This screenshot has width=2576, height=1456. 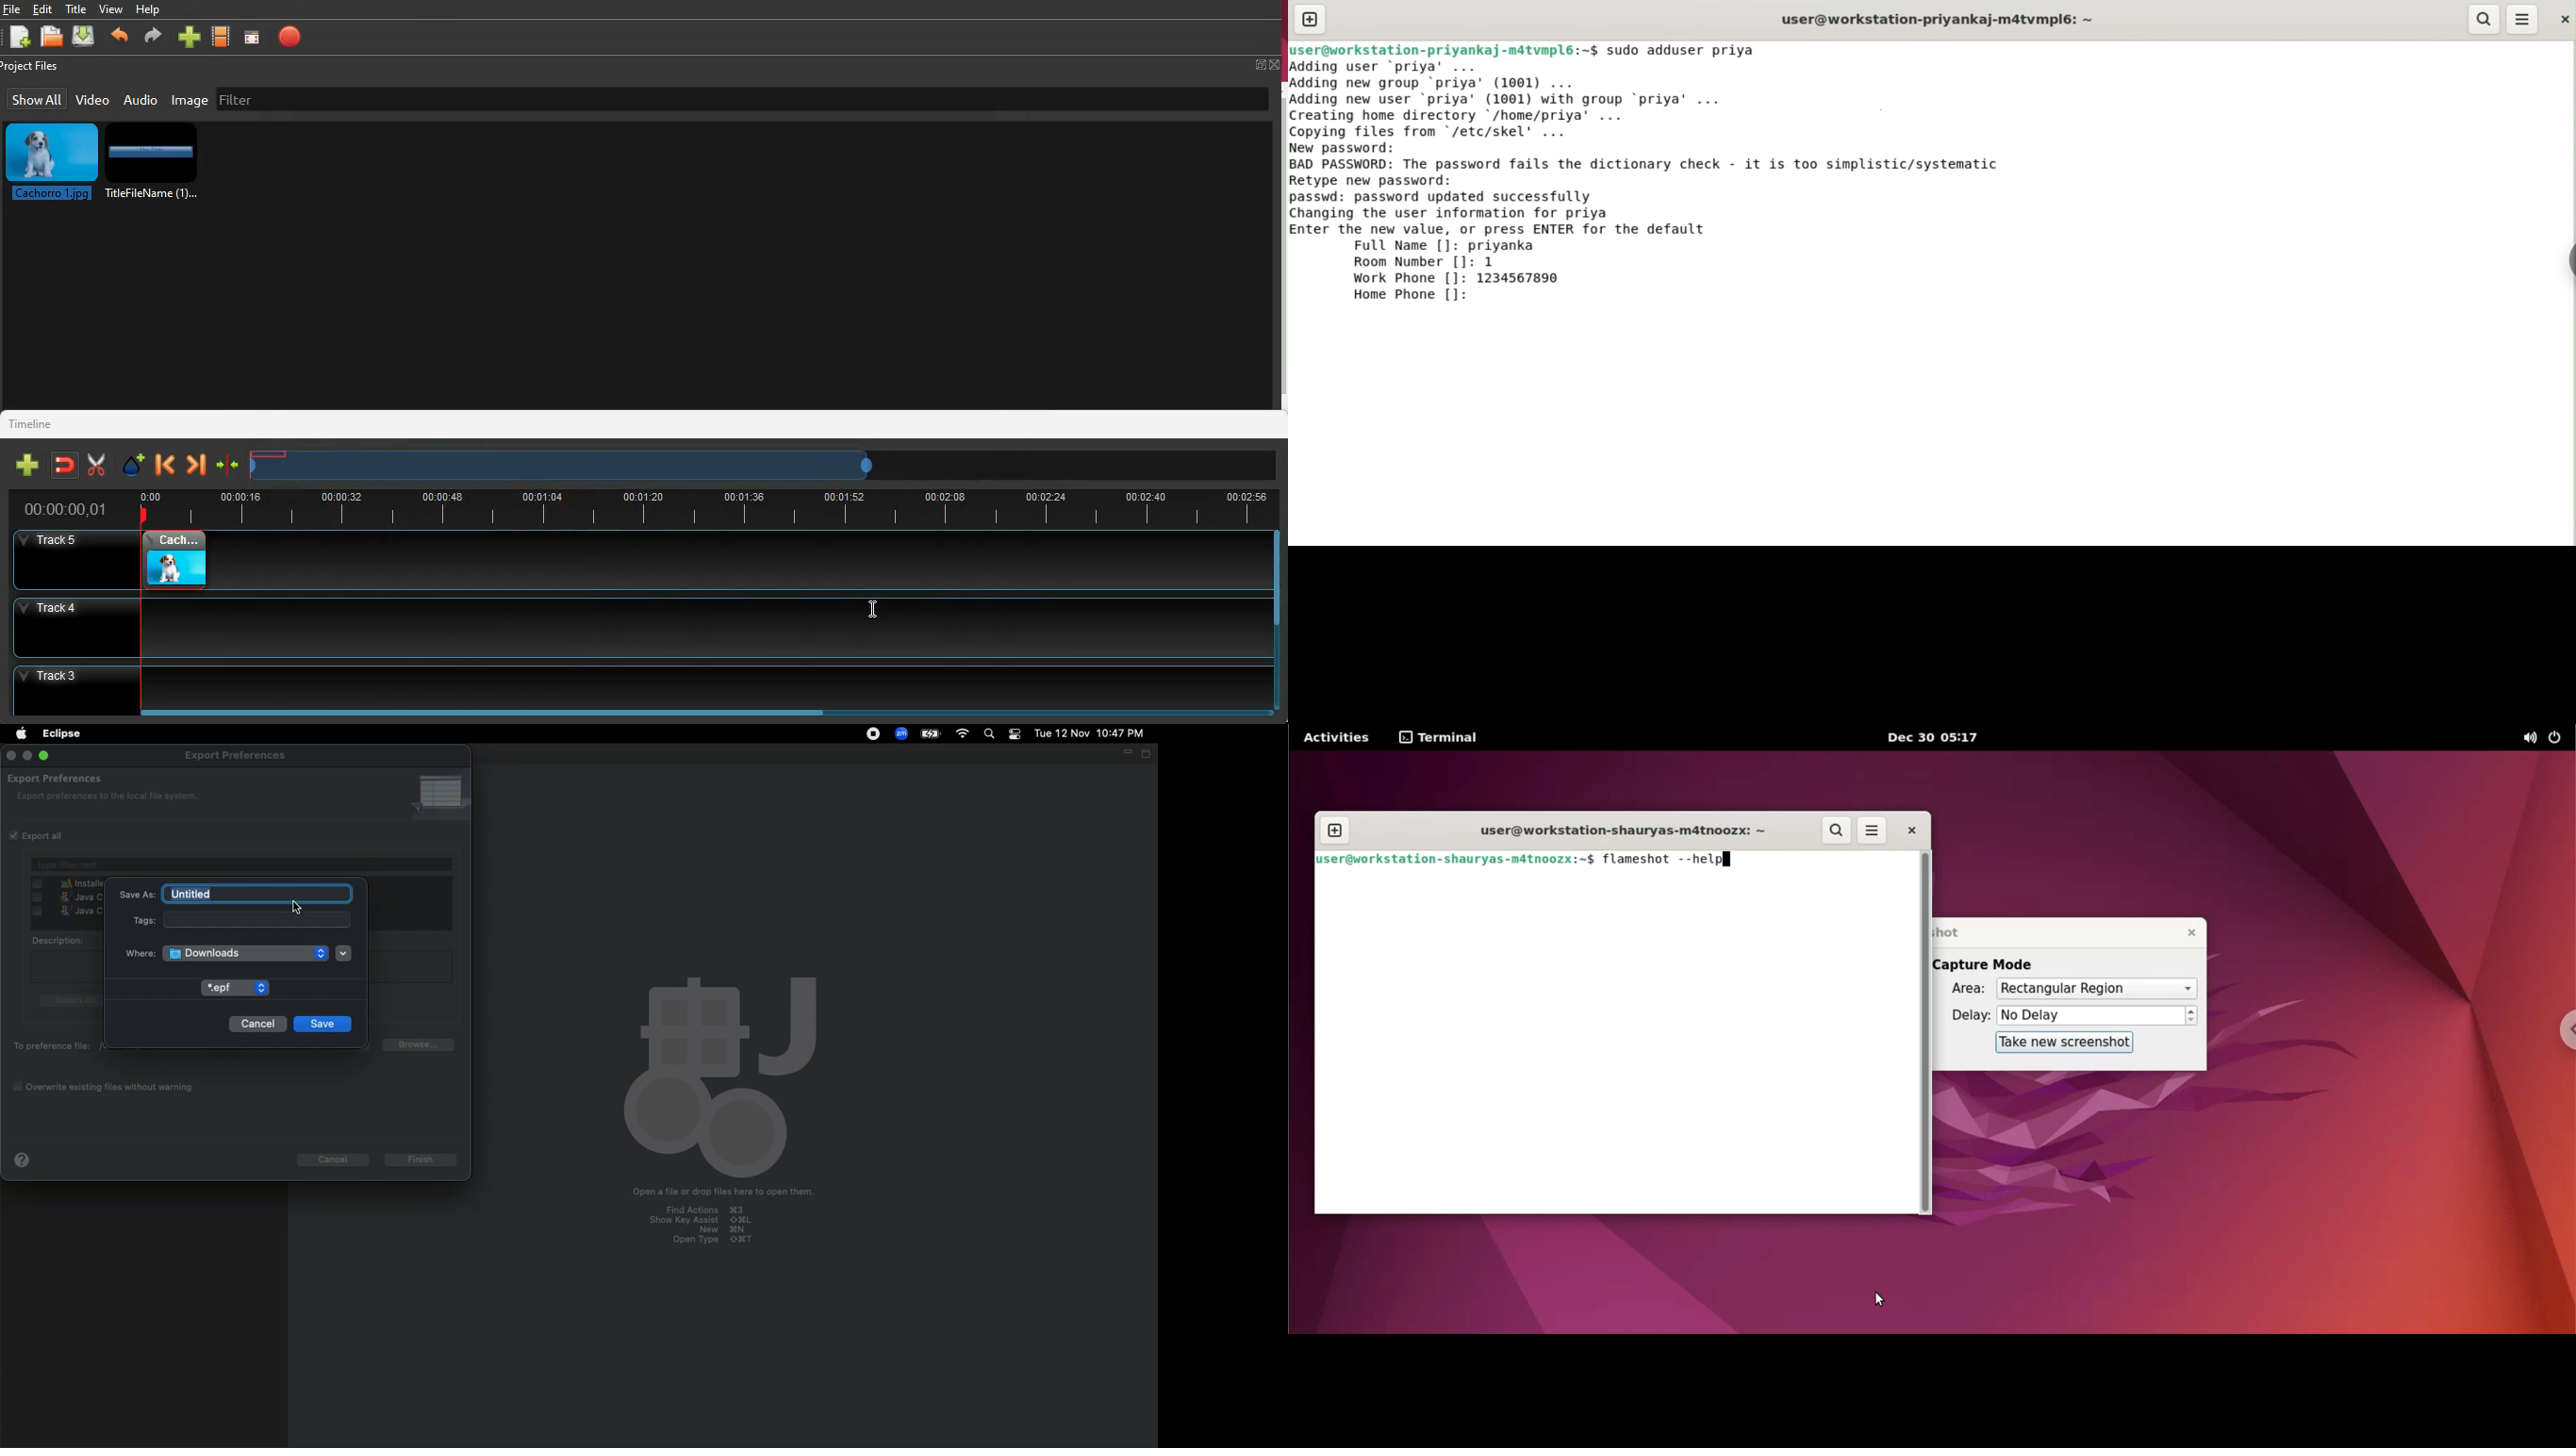 What do you see at coordinates (34, 67) in the screenshot?
I see `project files` at bounding box center [34, 67].